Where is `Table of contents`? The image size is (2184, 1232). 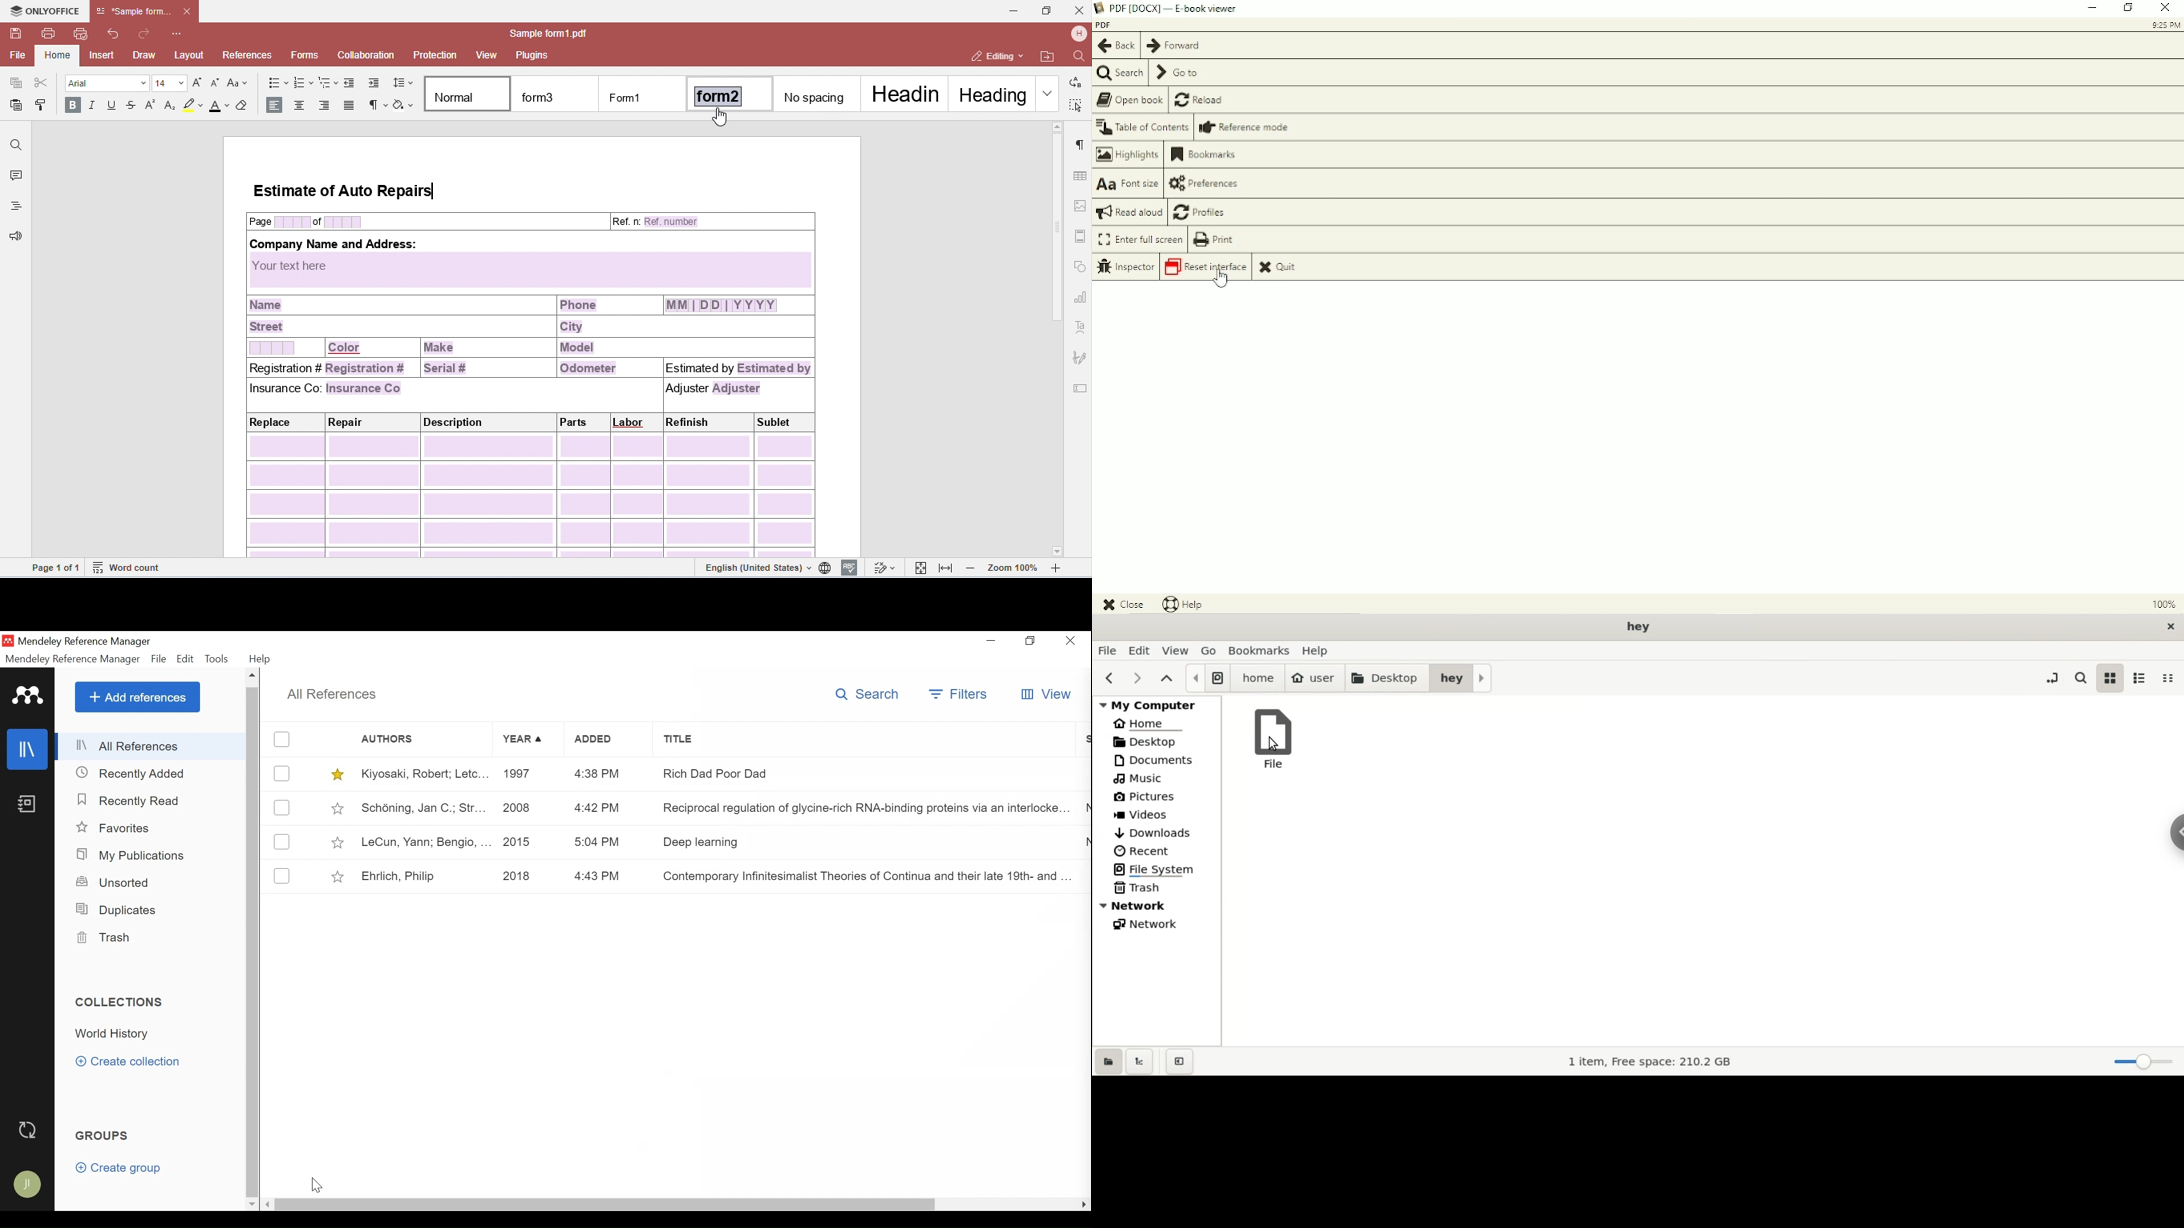
Table of contents is located at coordinates (1142, 127).